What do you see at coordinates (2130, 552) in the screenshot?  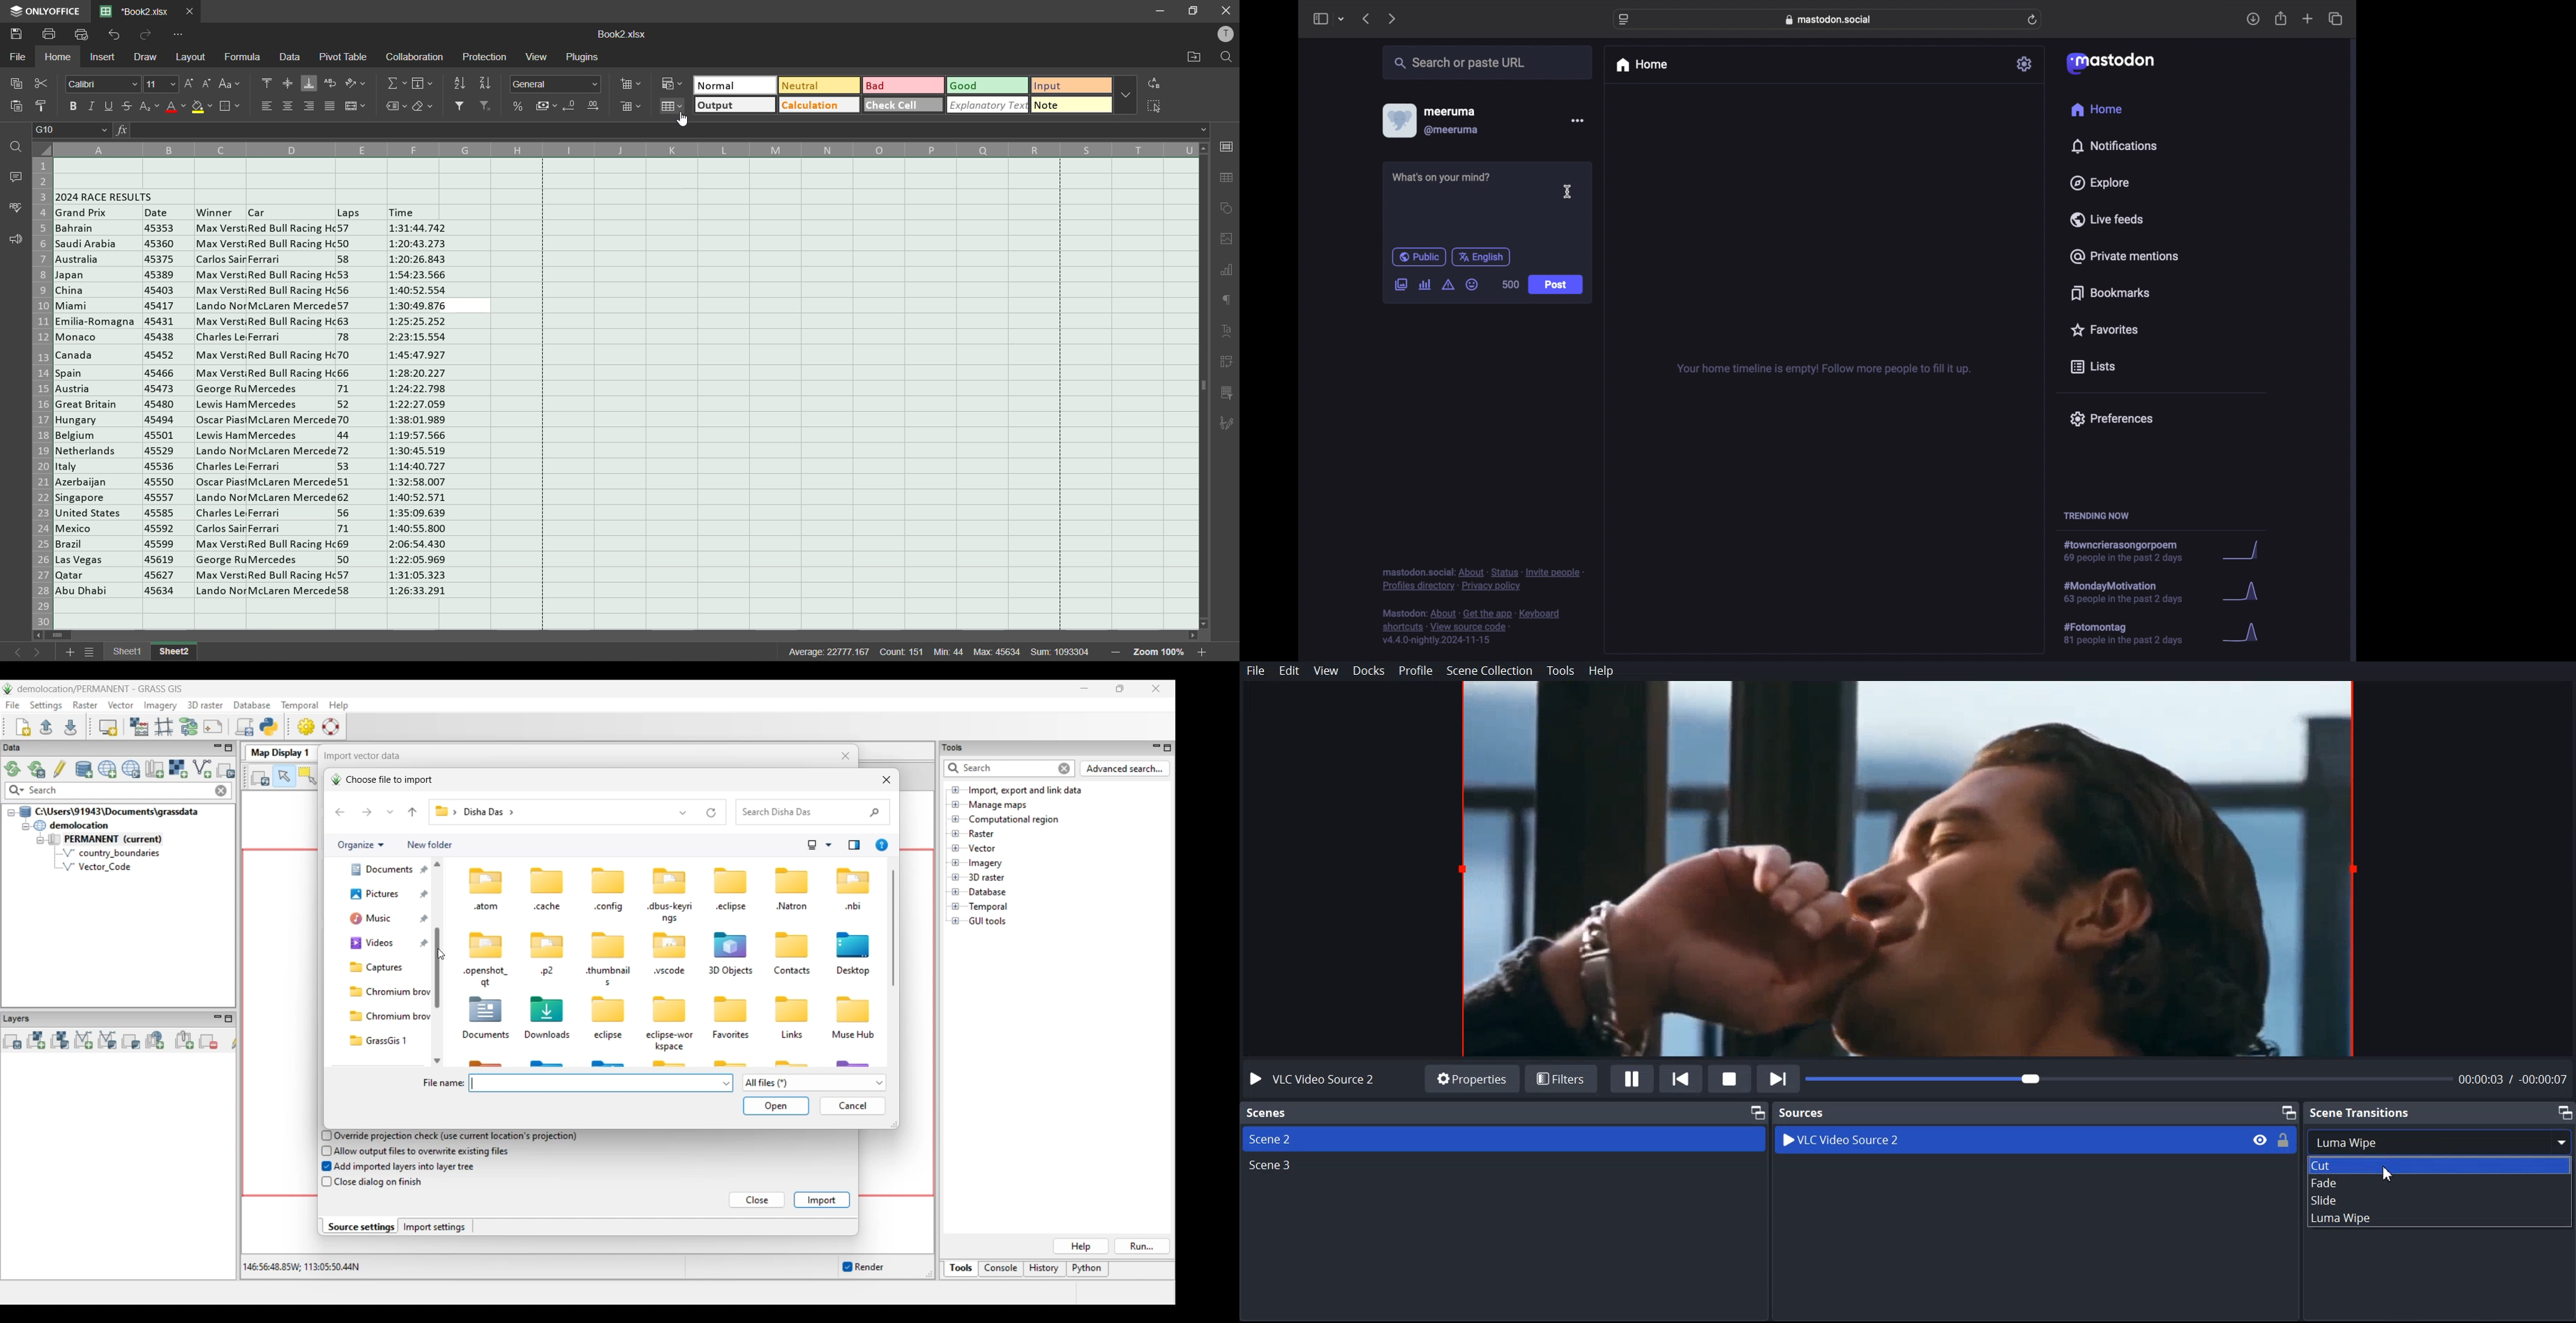 I see `hashtag trend` at bounding box center [2130, 552].